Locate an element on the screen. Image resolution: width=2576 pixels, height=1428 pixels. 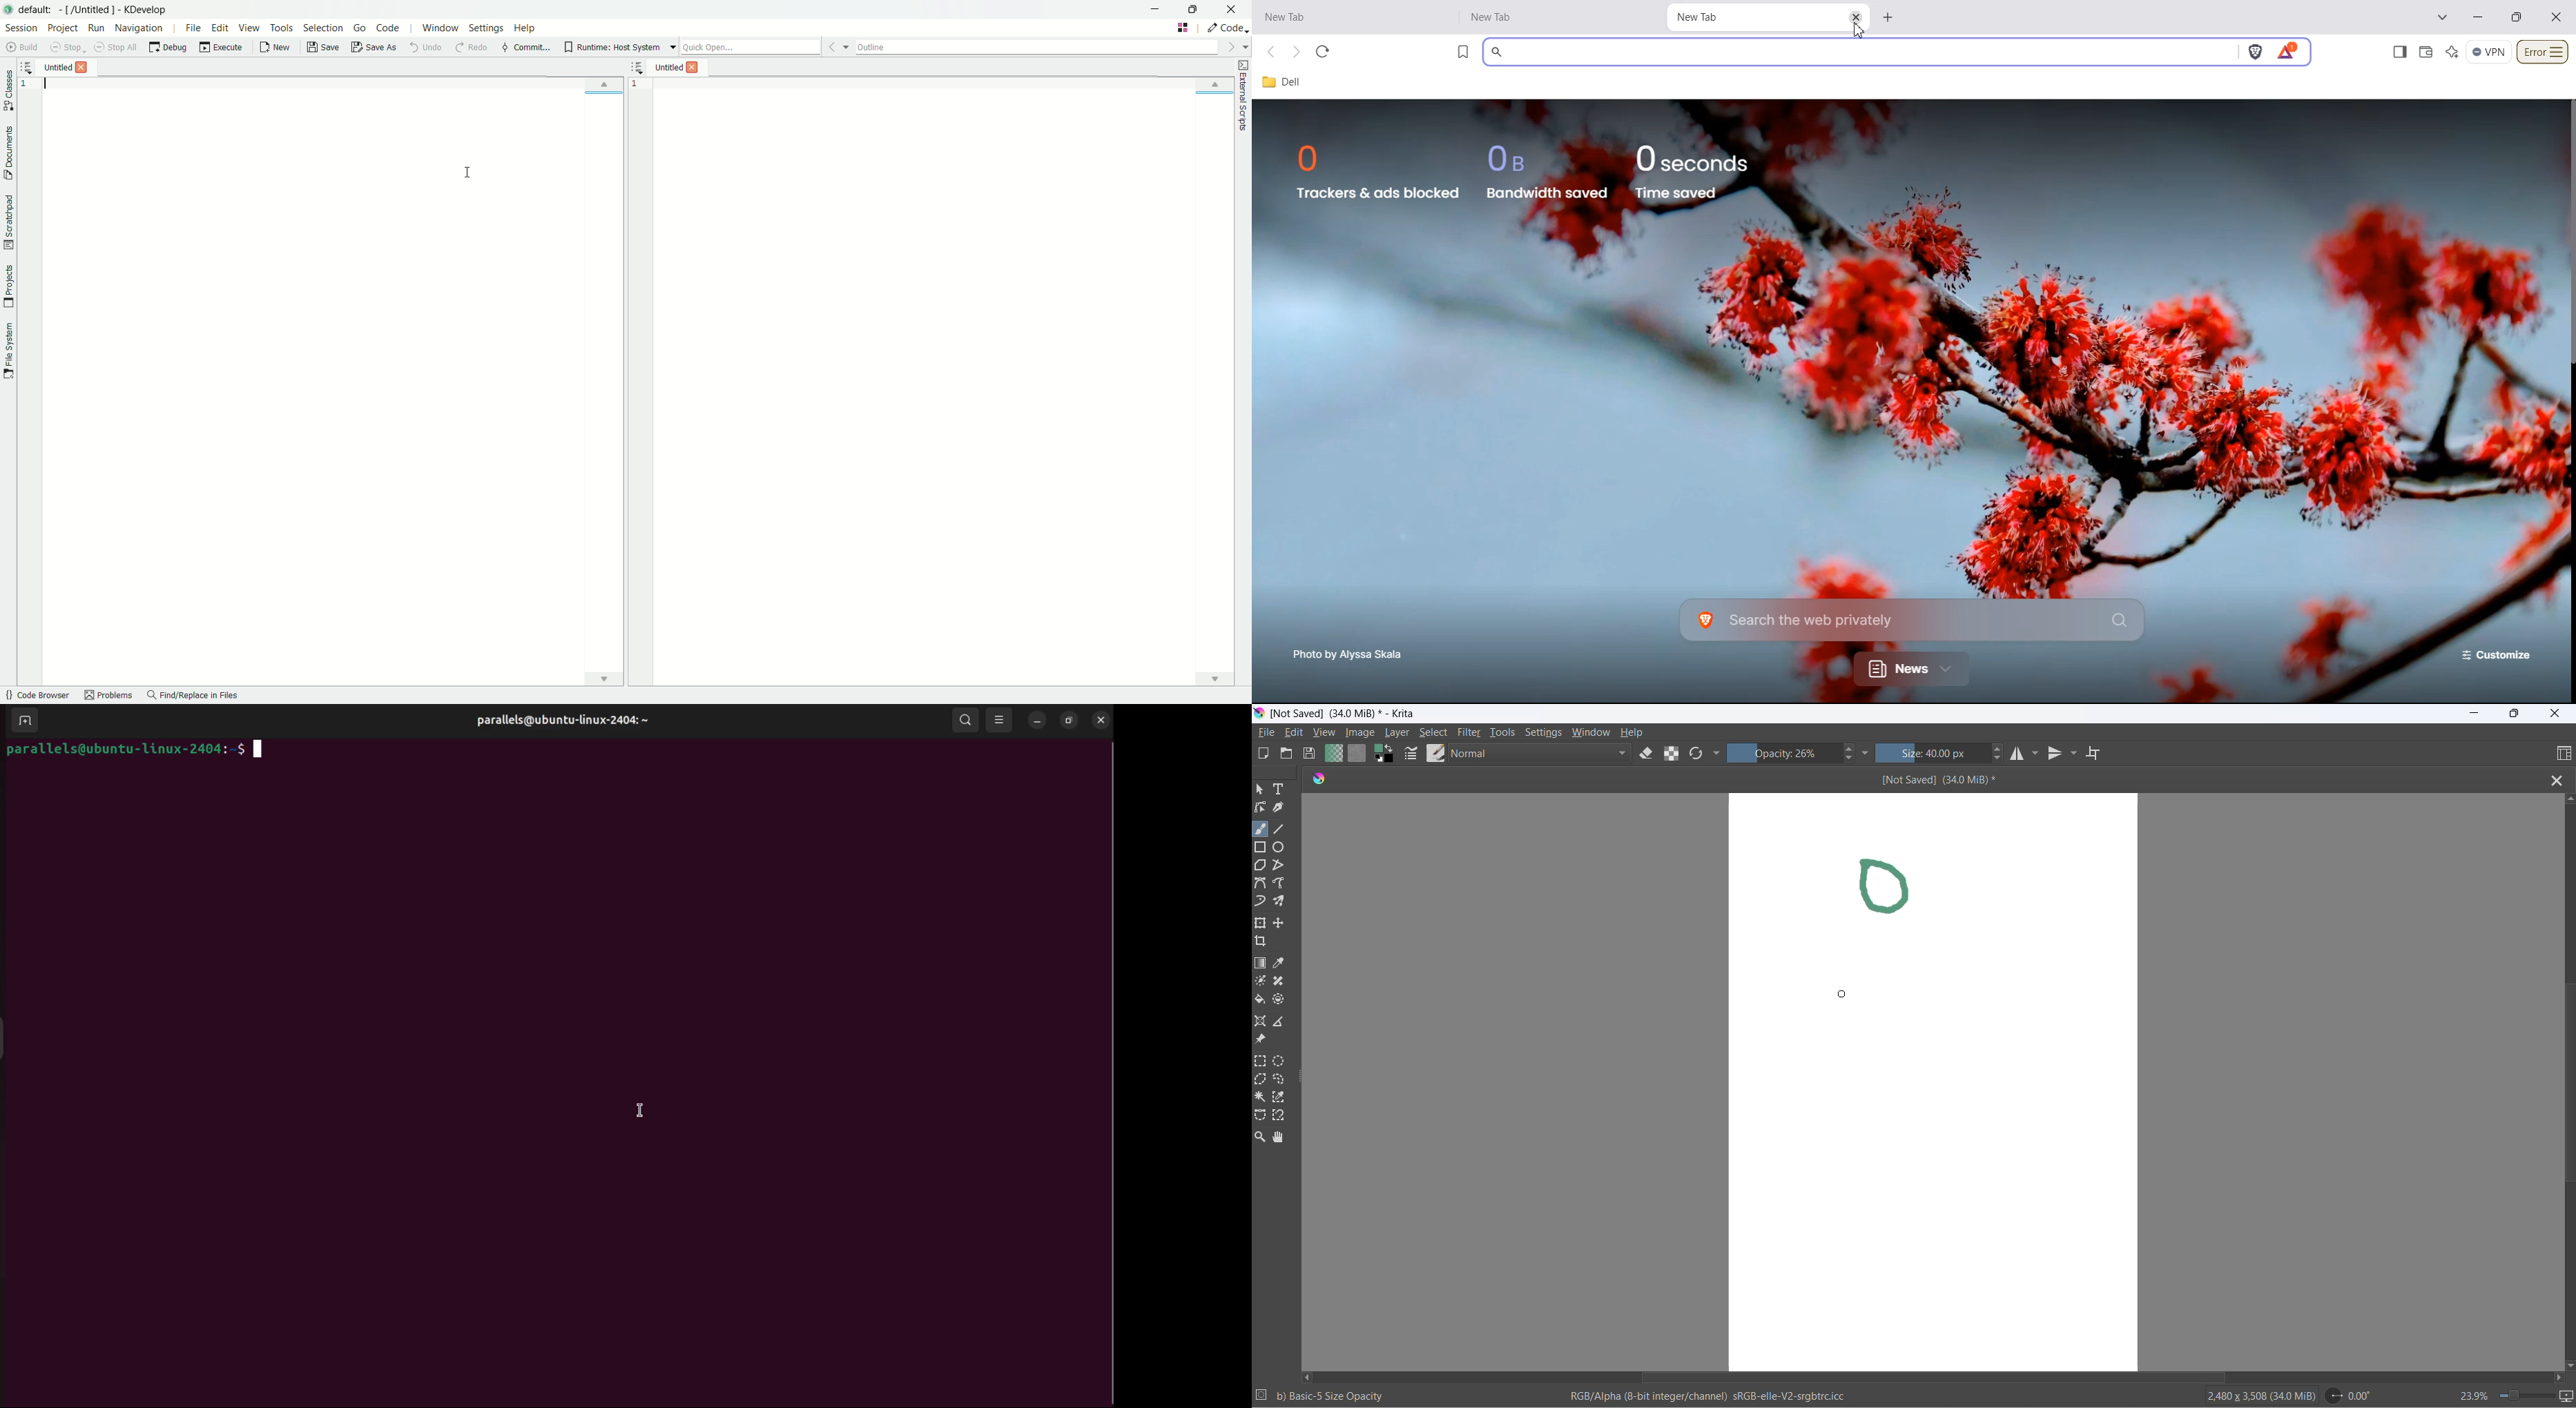
close is located at coordinates (2555, 715).